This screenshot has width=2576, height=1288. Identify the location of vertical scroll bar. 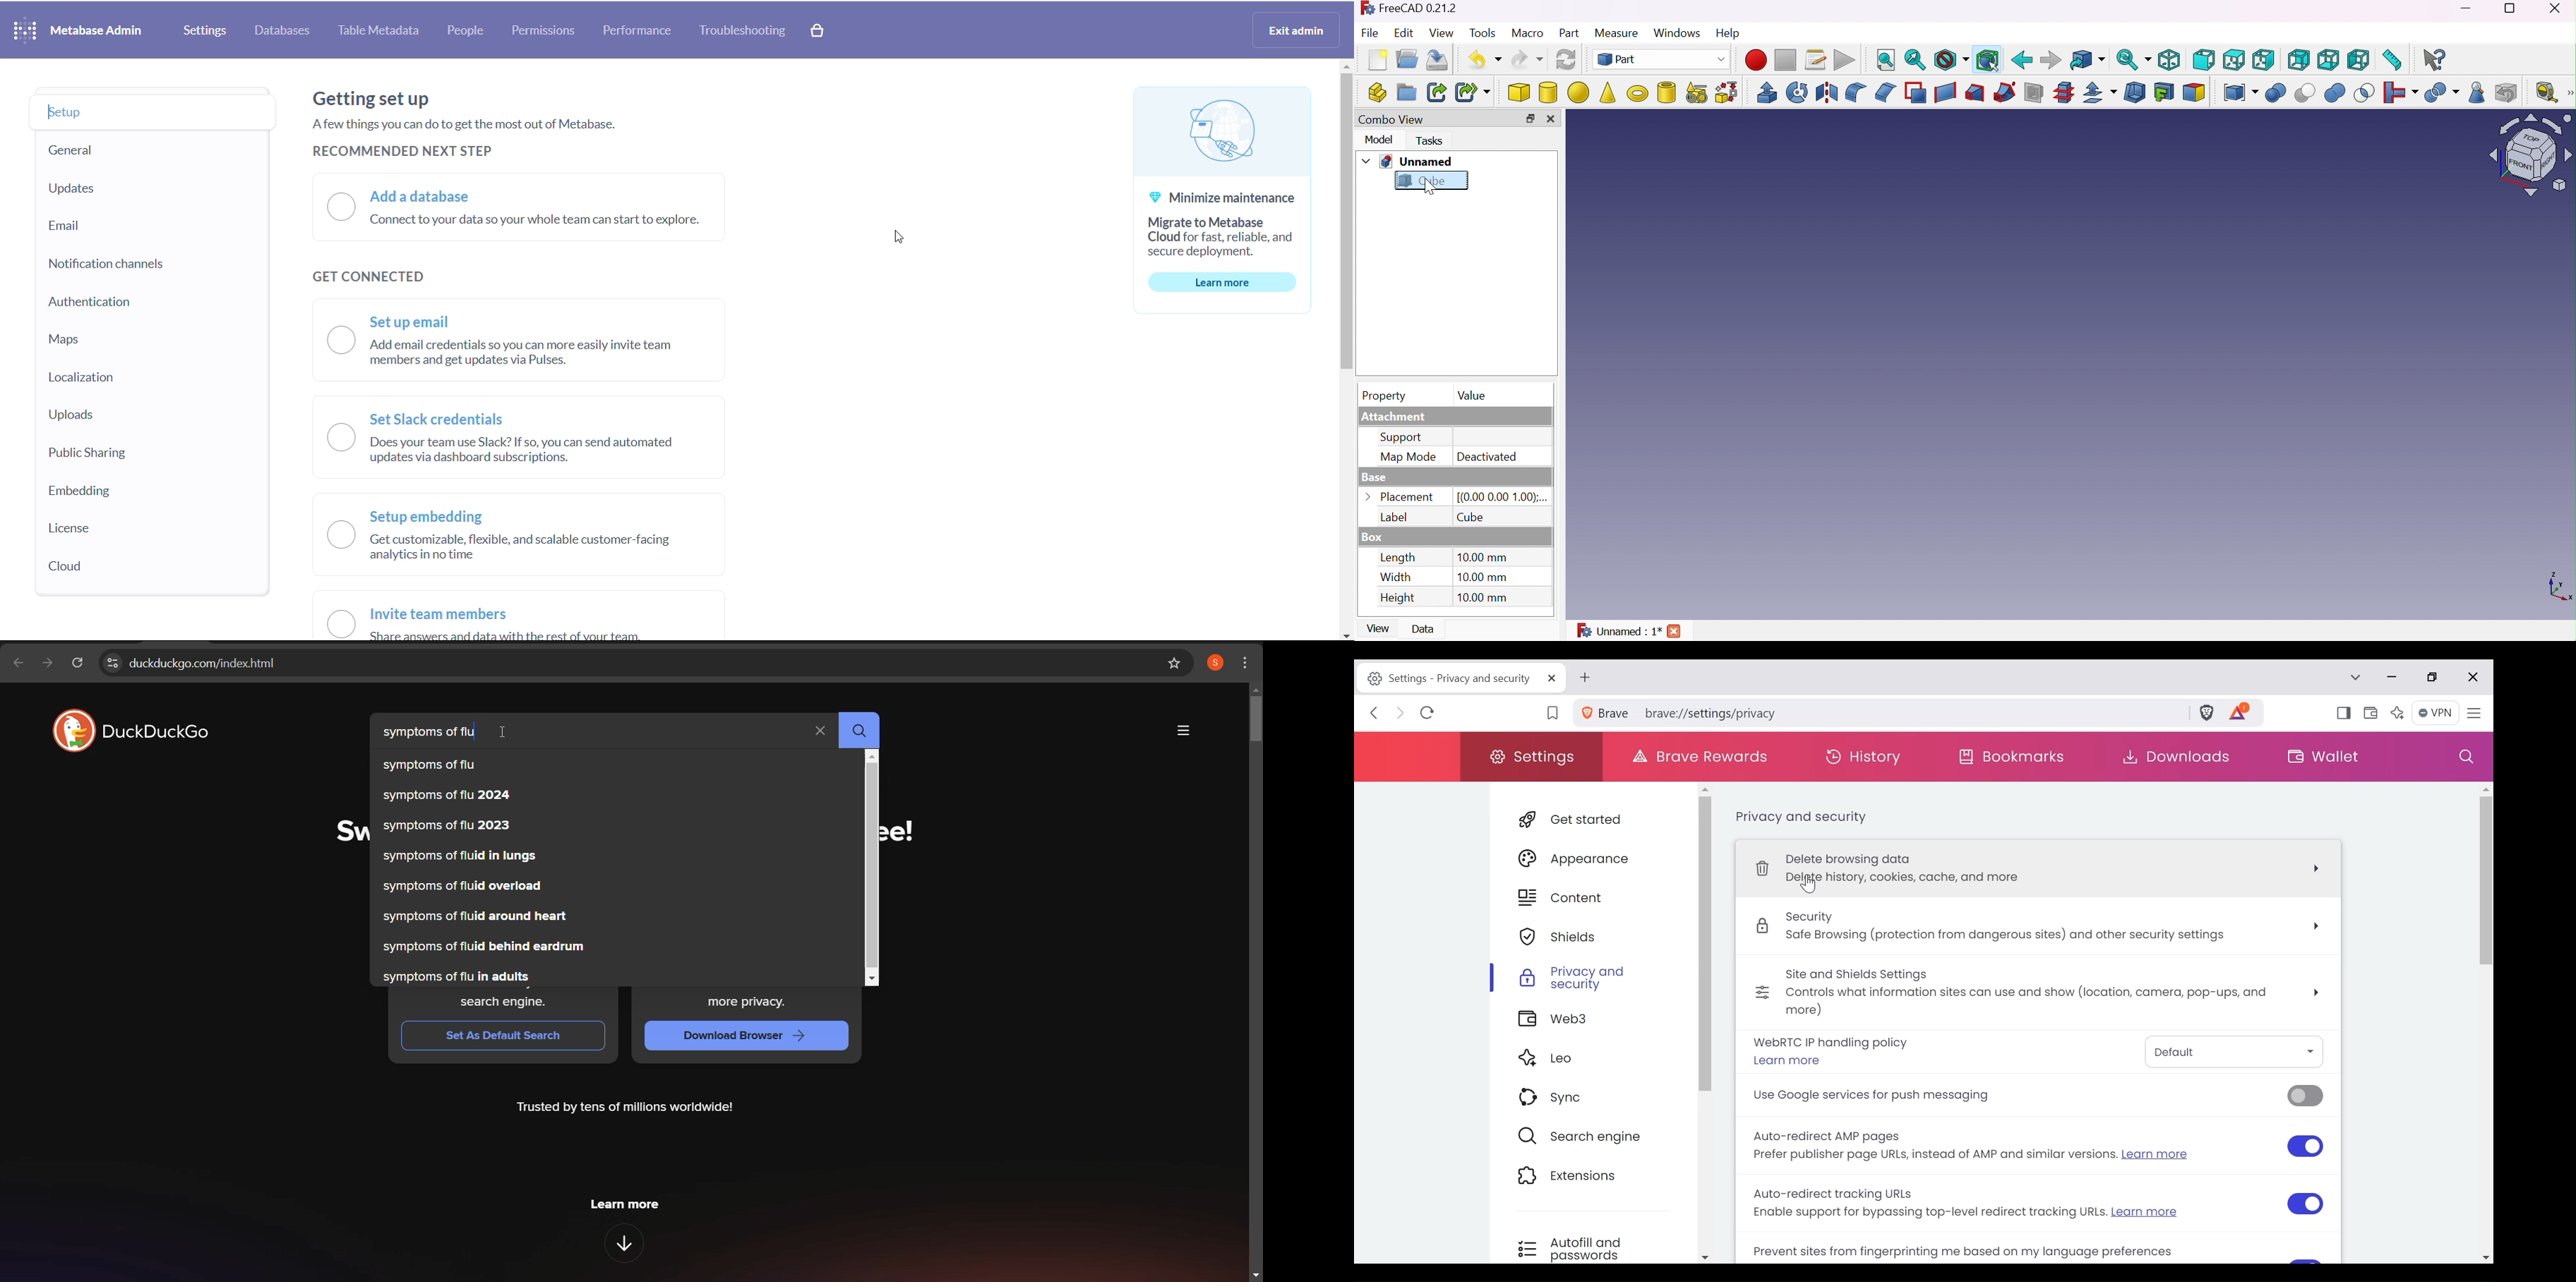
(871, 866).